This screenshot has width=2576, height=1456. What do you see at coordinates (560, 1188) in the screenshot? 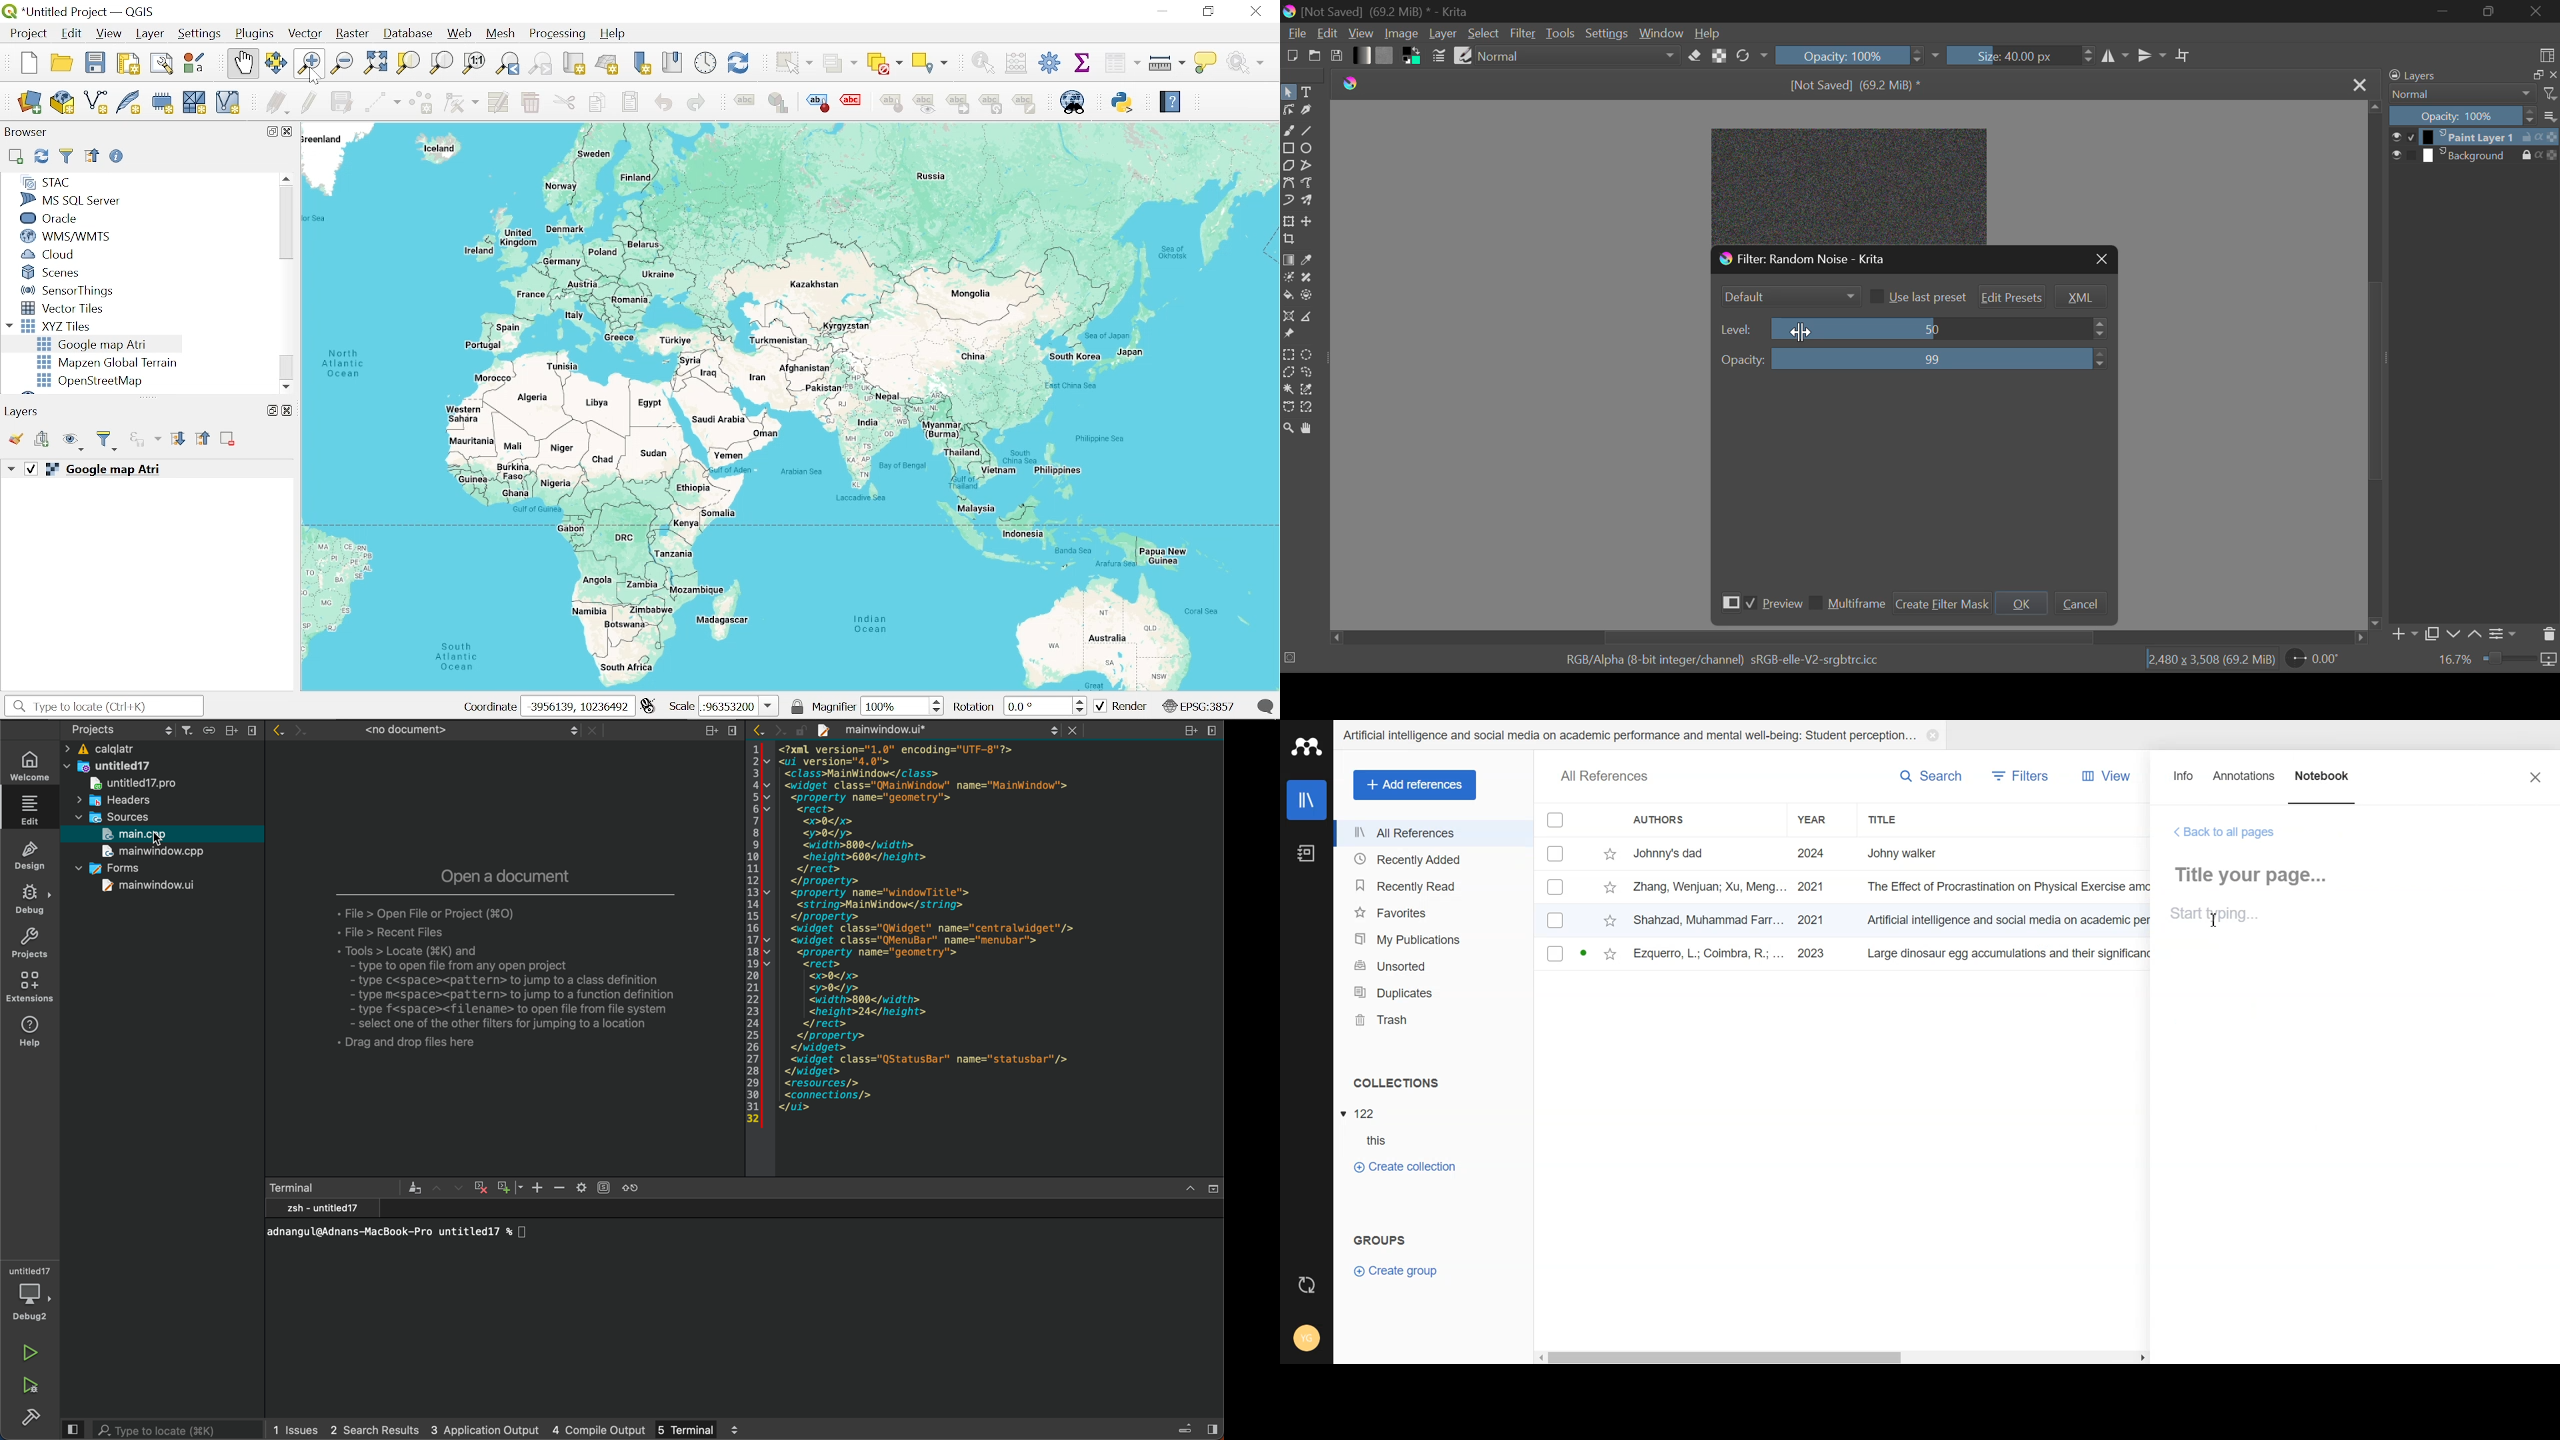
I see `zoom out` at bounding box center [560, 1188].